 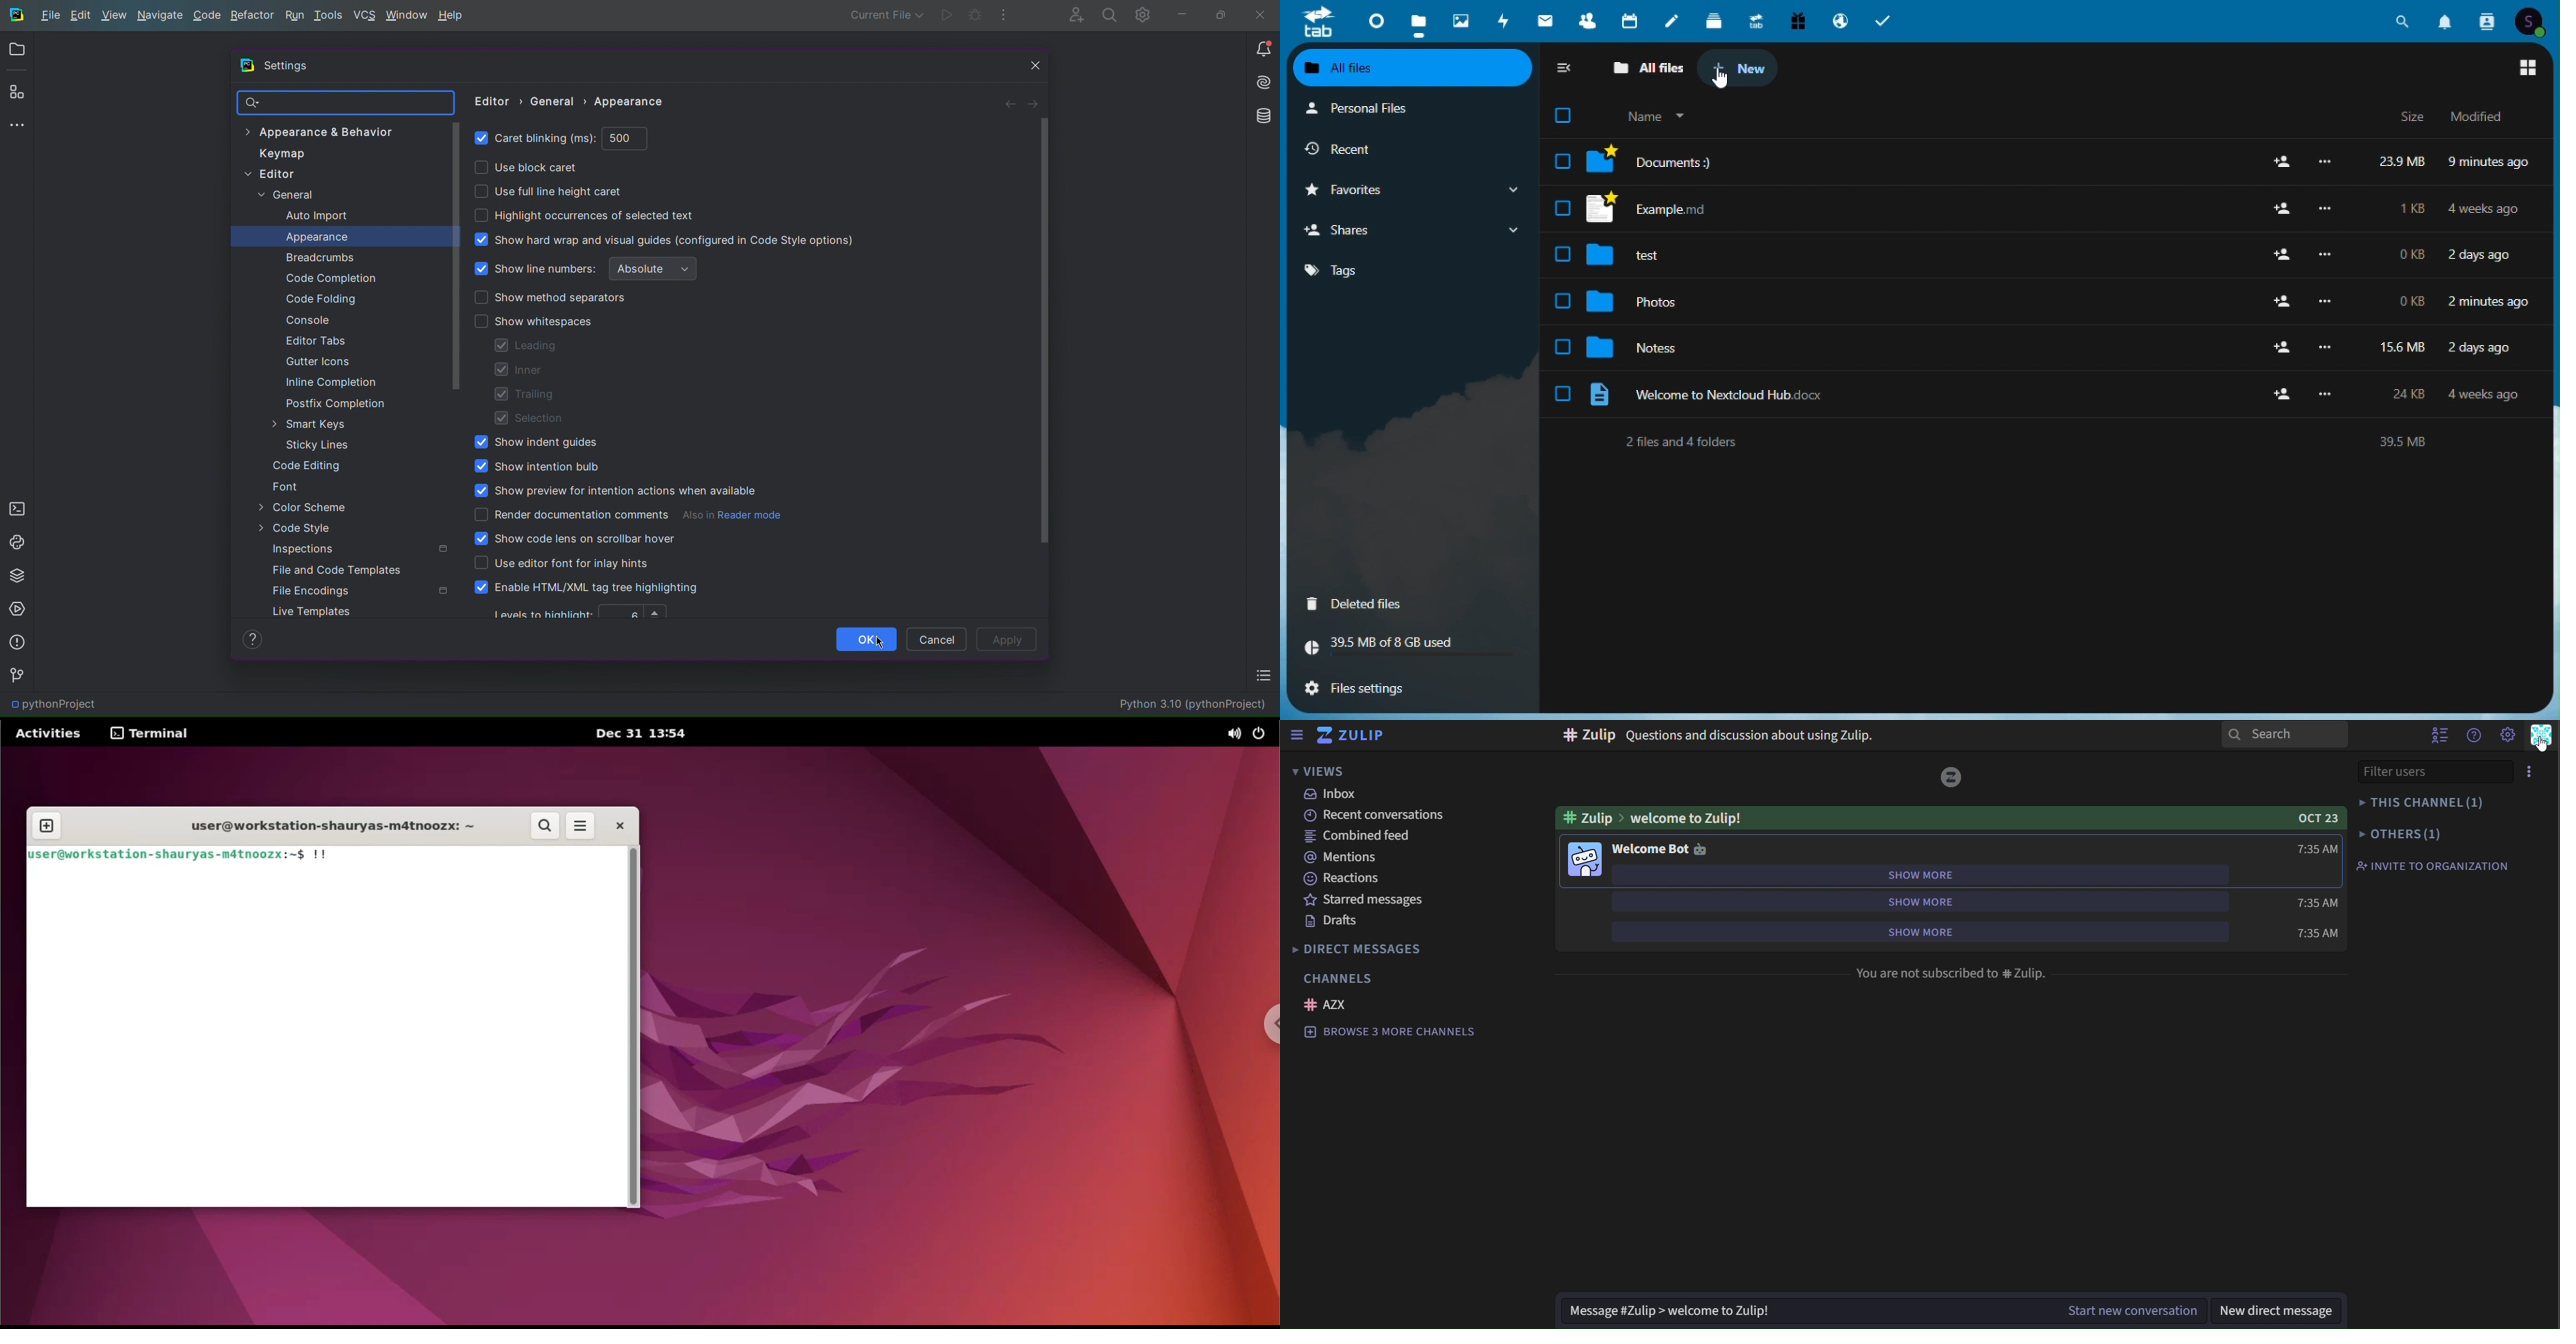 I want to click on contacts, so click(x=2490, y=19).